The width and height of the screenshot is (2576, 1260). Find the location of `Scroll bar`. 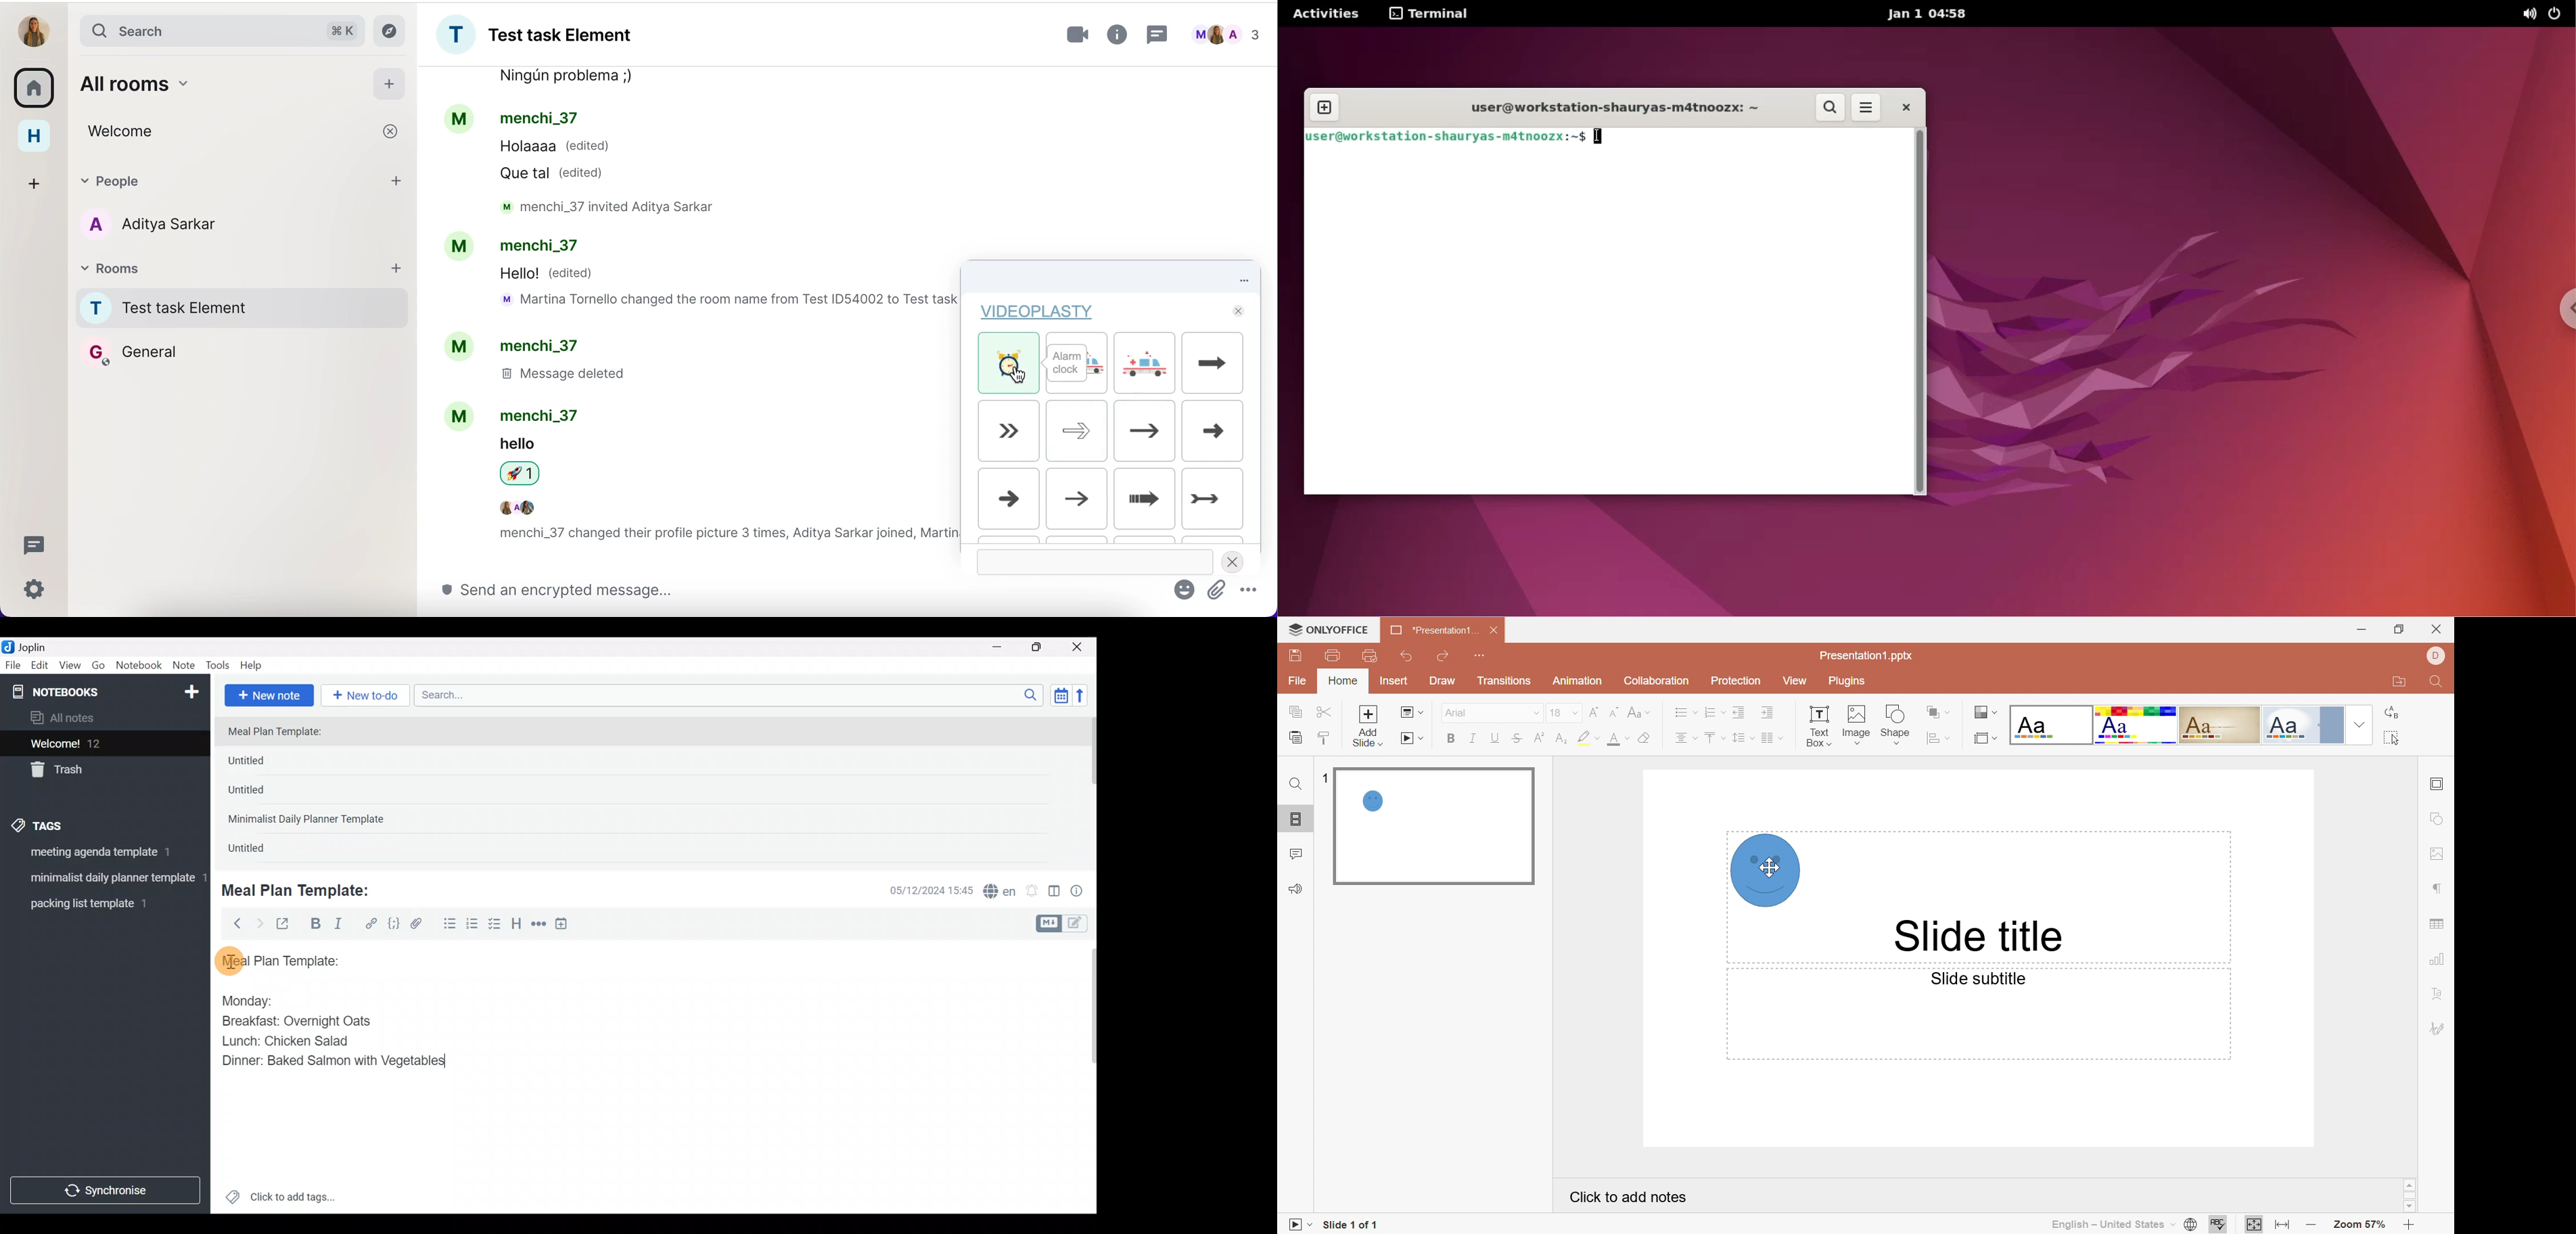

Scroll bar is located at coordinates (1090, 790).